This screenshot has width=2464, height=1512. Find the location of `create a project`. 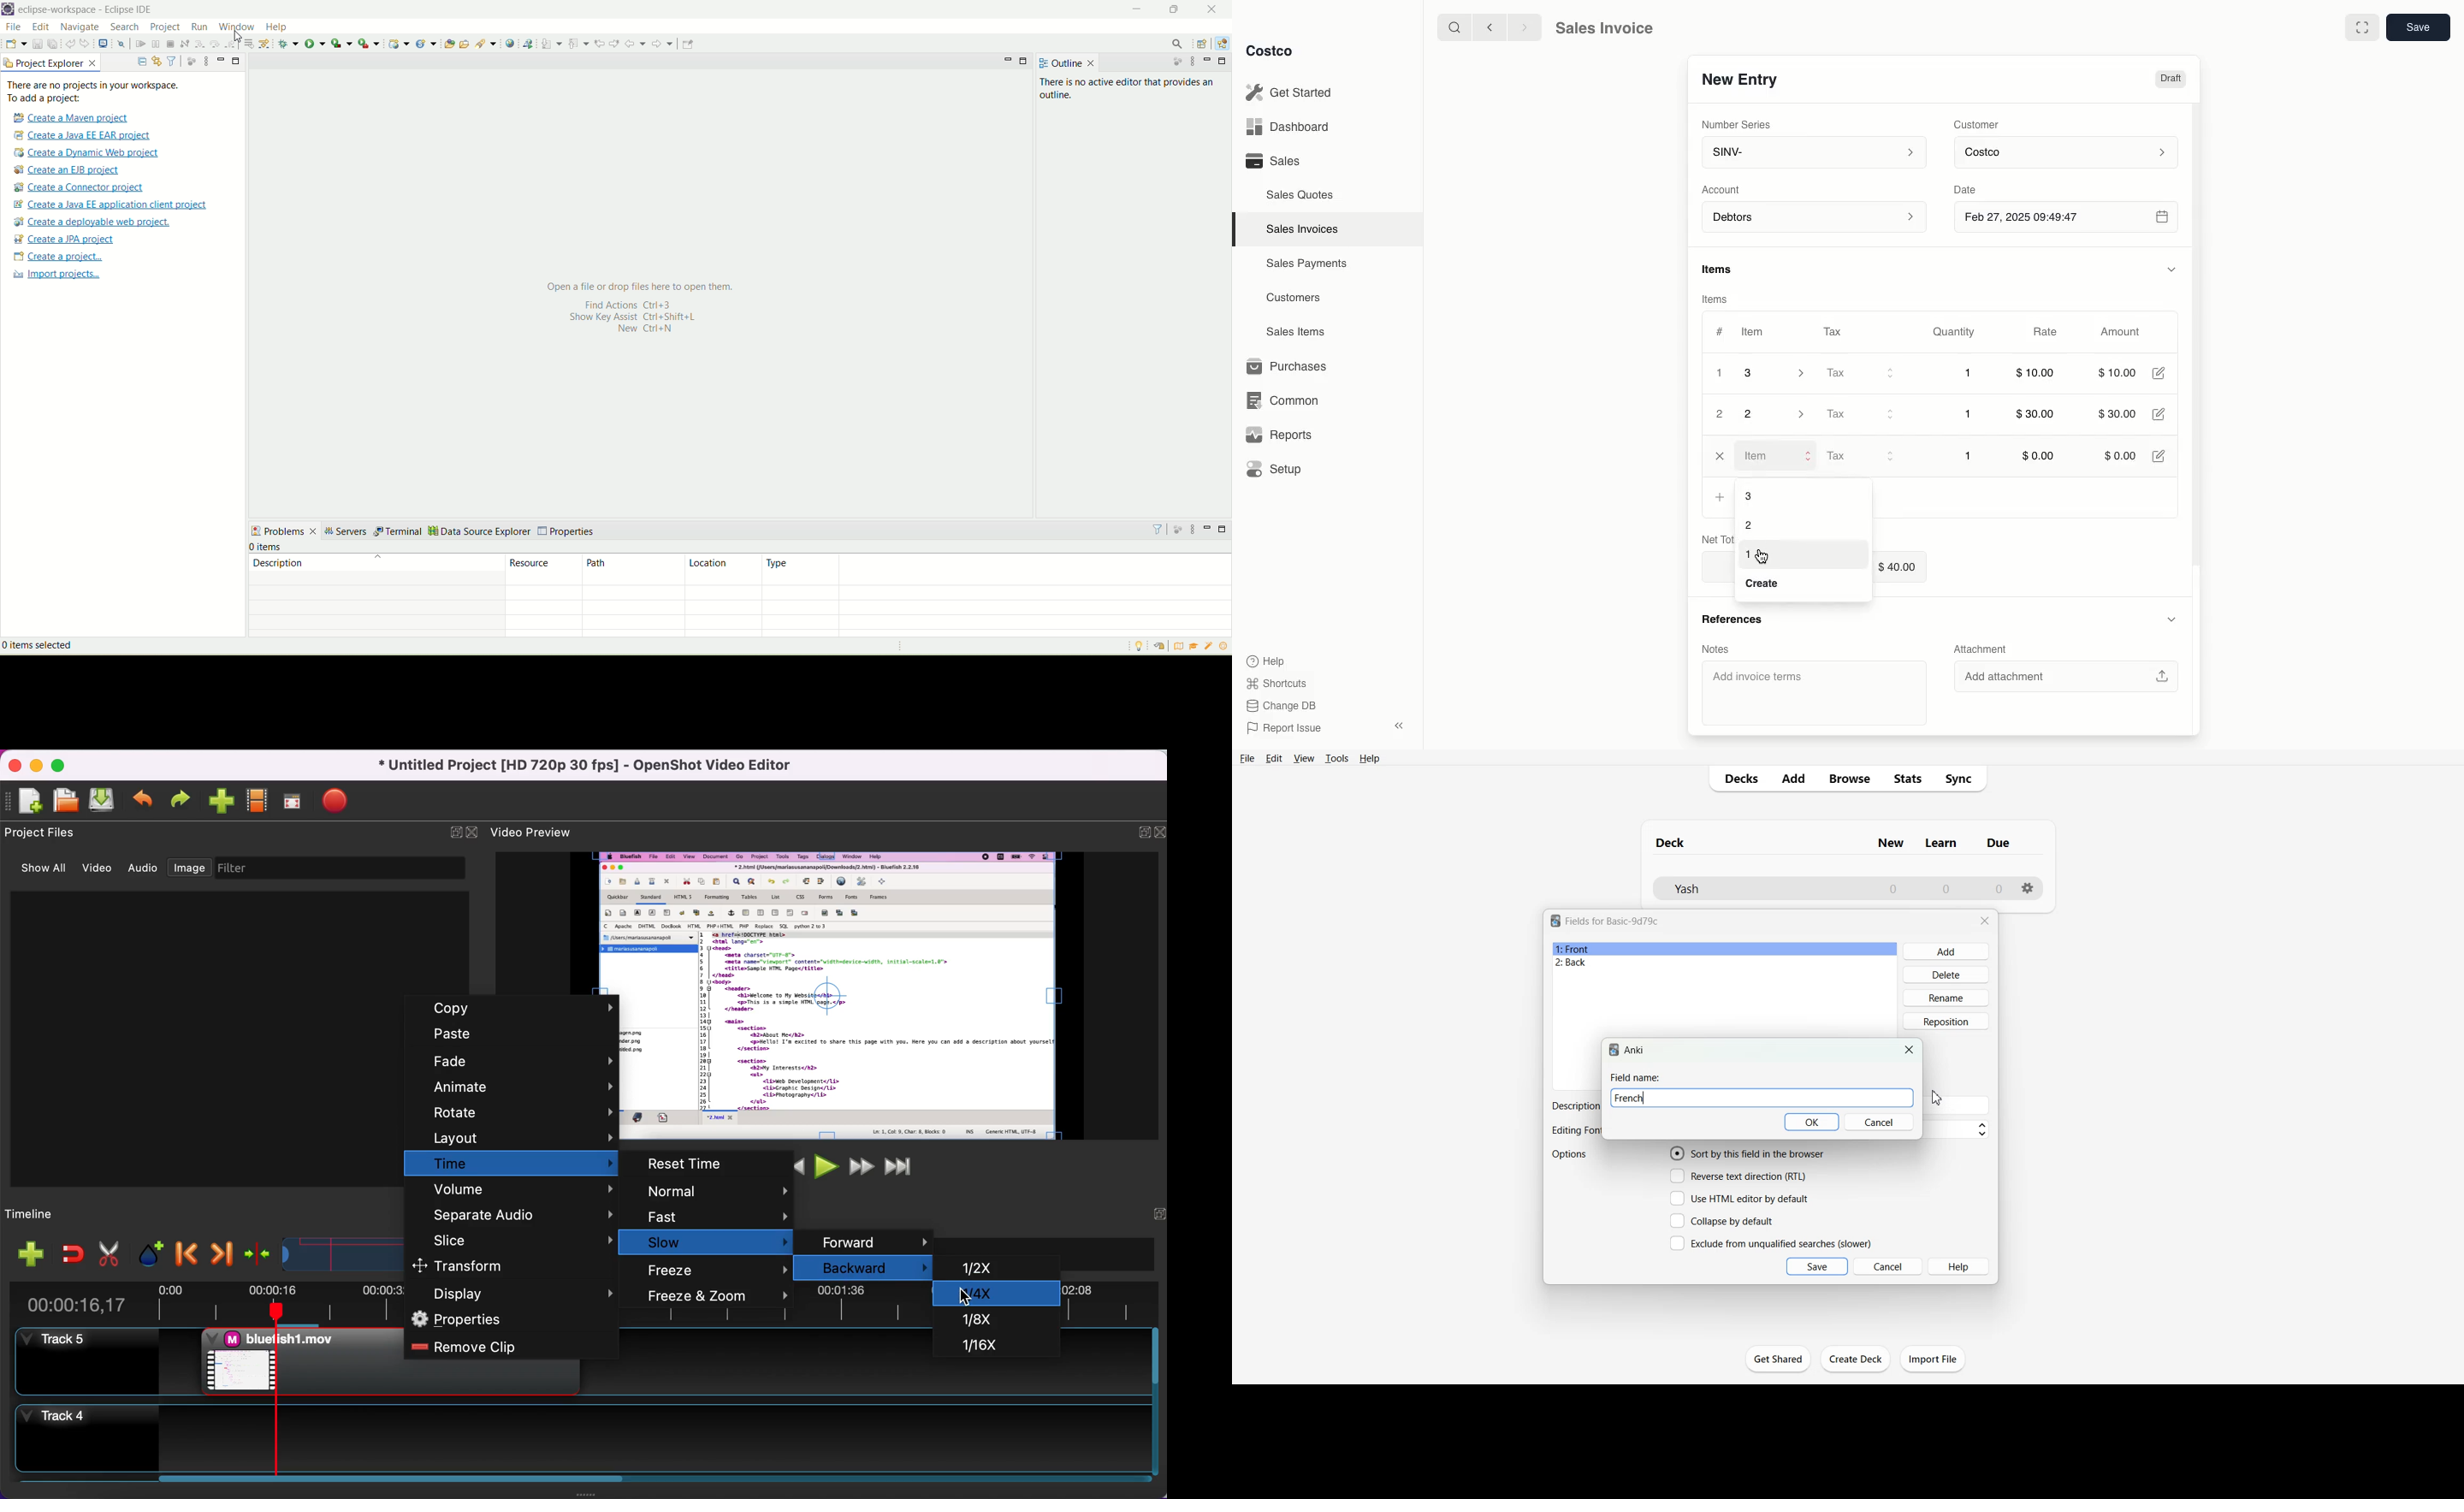

create a project is located at coordinates (56, 257).